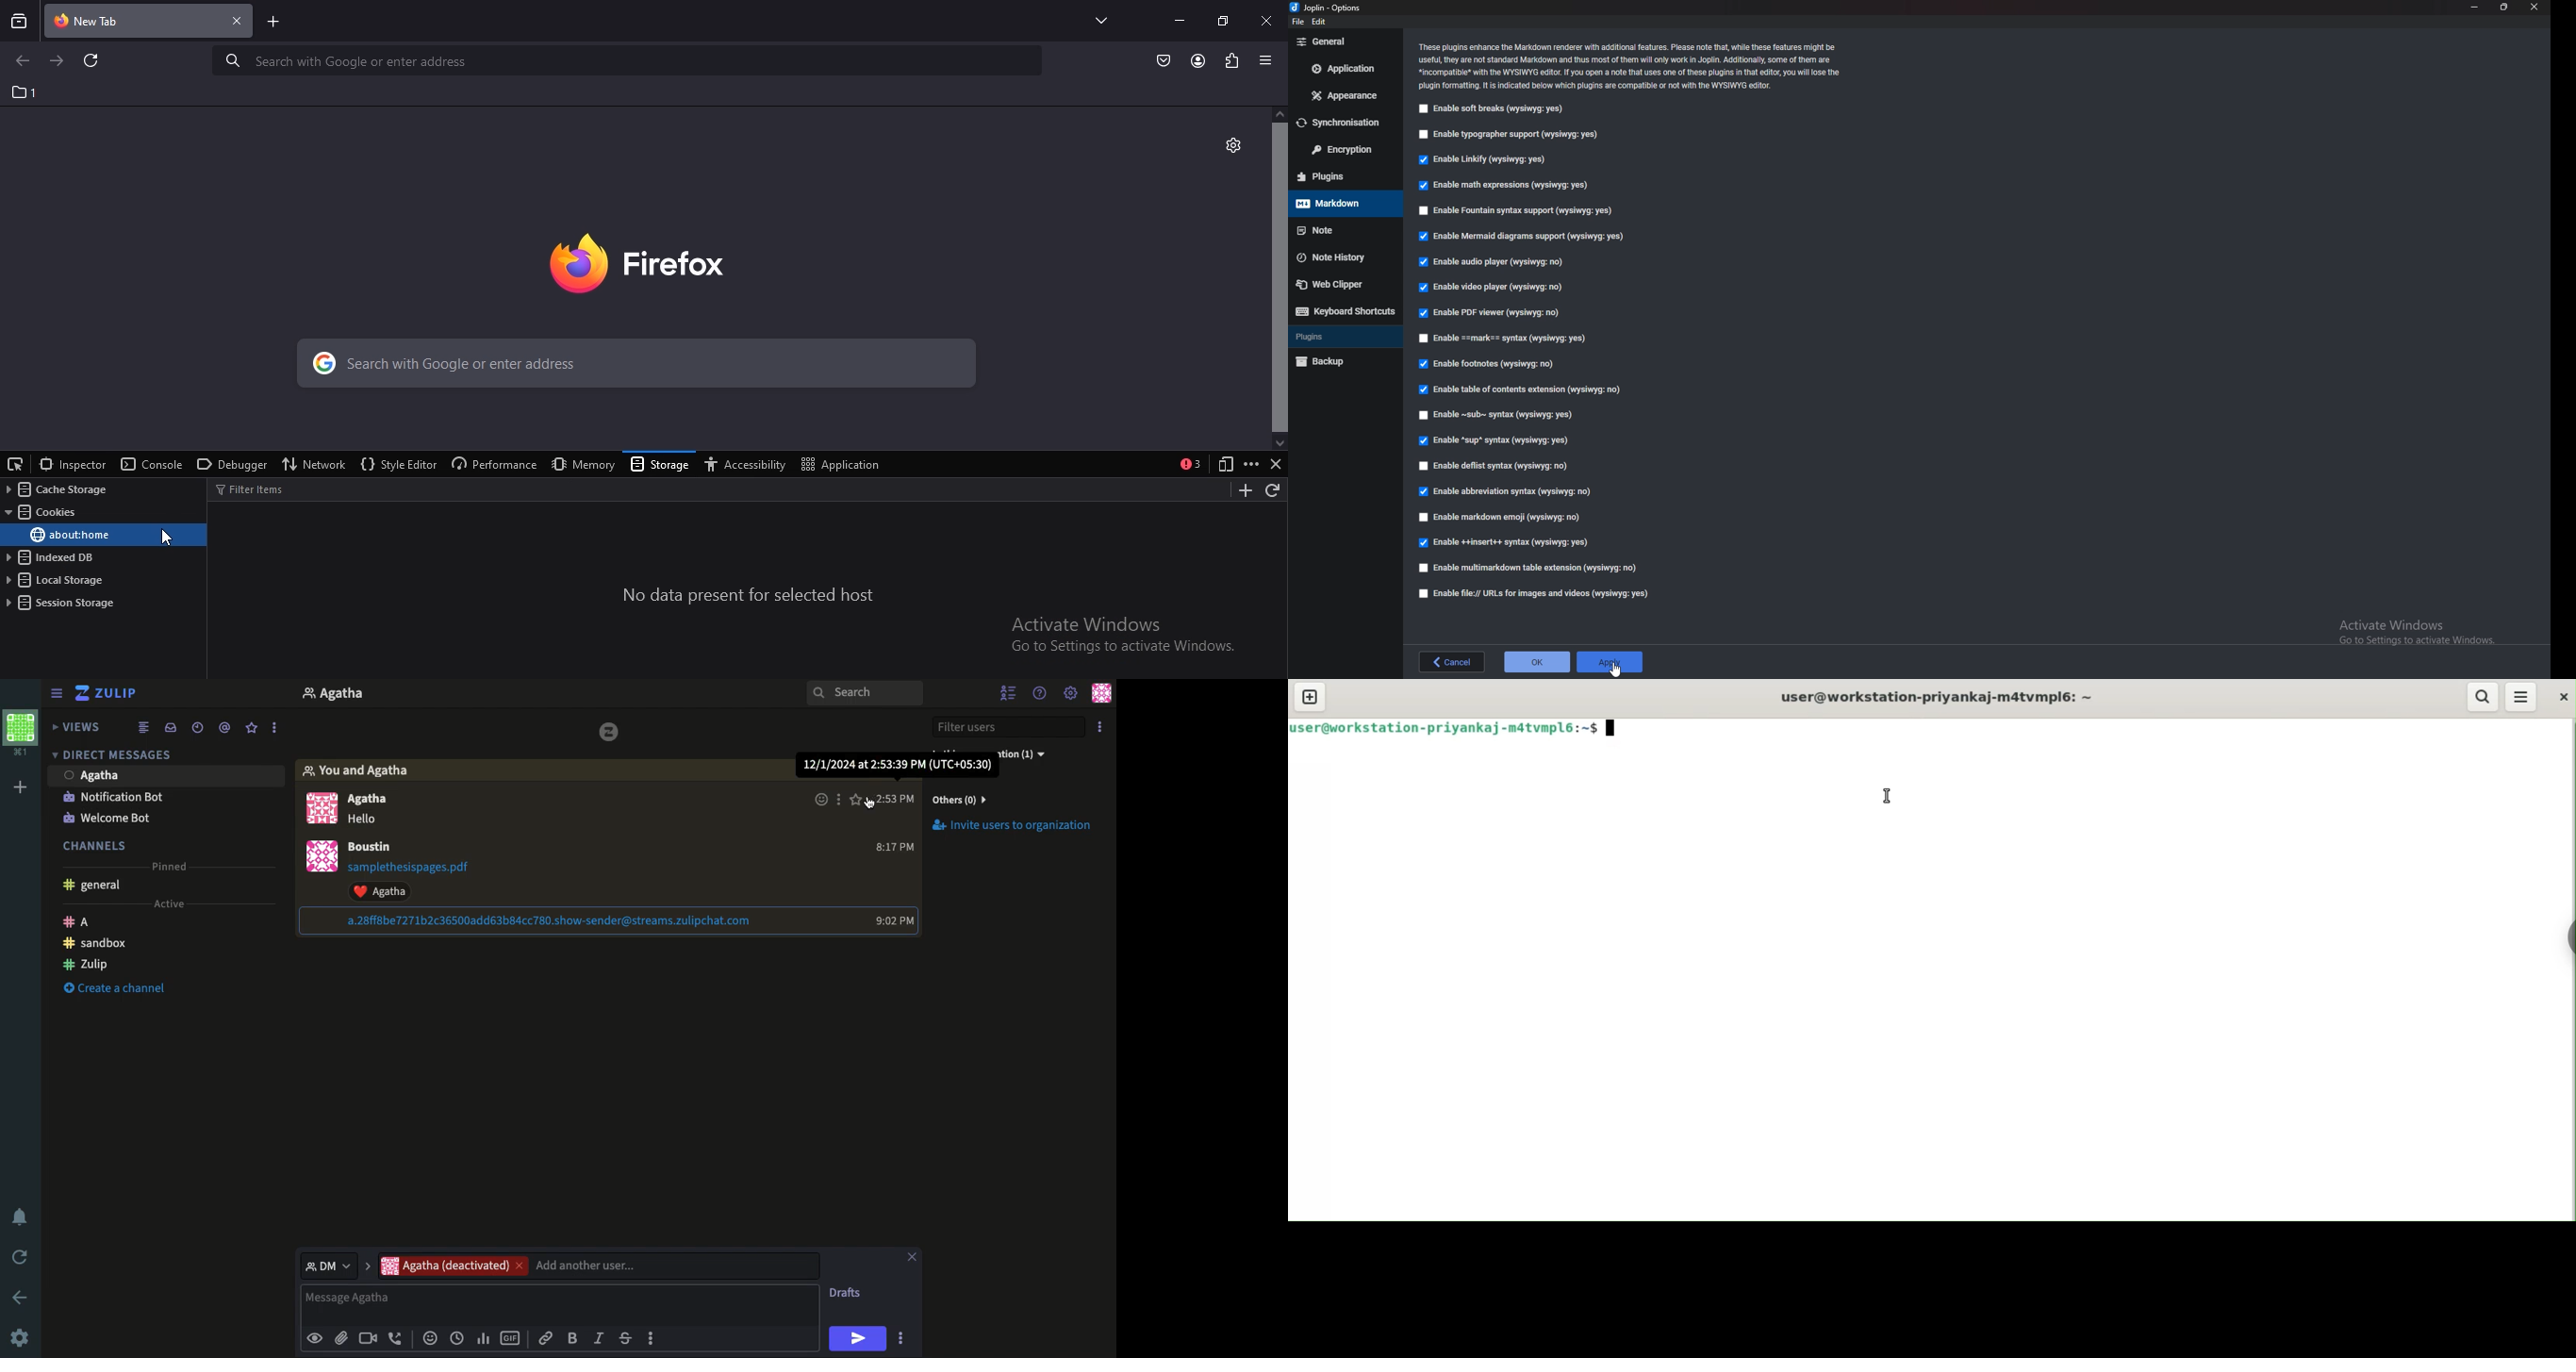 This screenshot has width=2576, height=1372. What do you see at coordinates (1072, 693) in the screenshot?
I see `Settings` at bounding box center [1072, 693].